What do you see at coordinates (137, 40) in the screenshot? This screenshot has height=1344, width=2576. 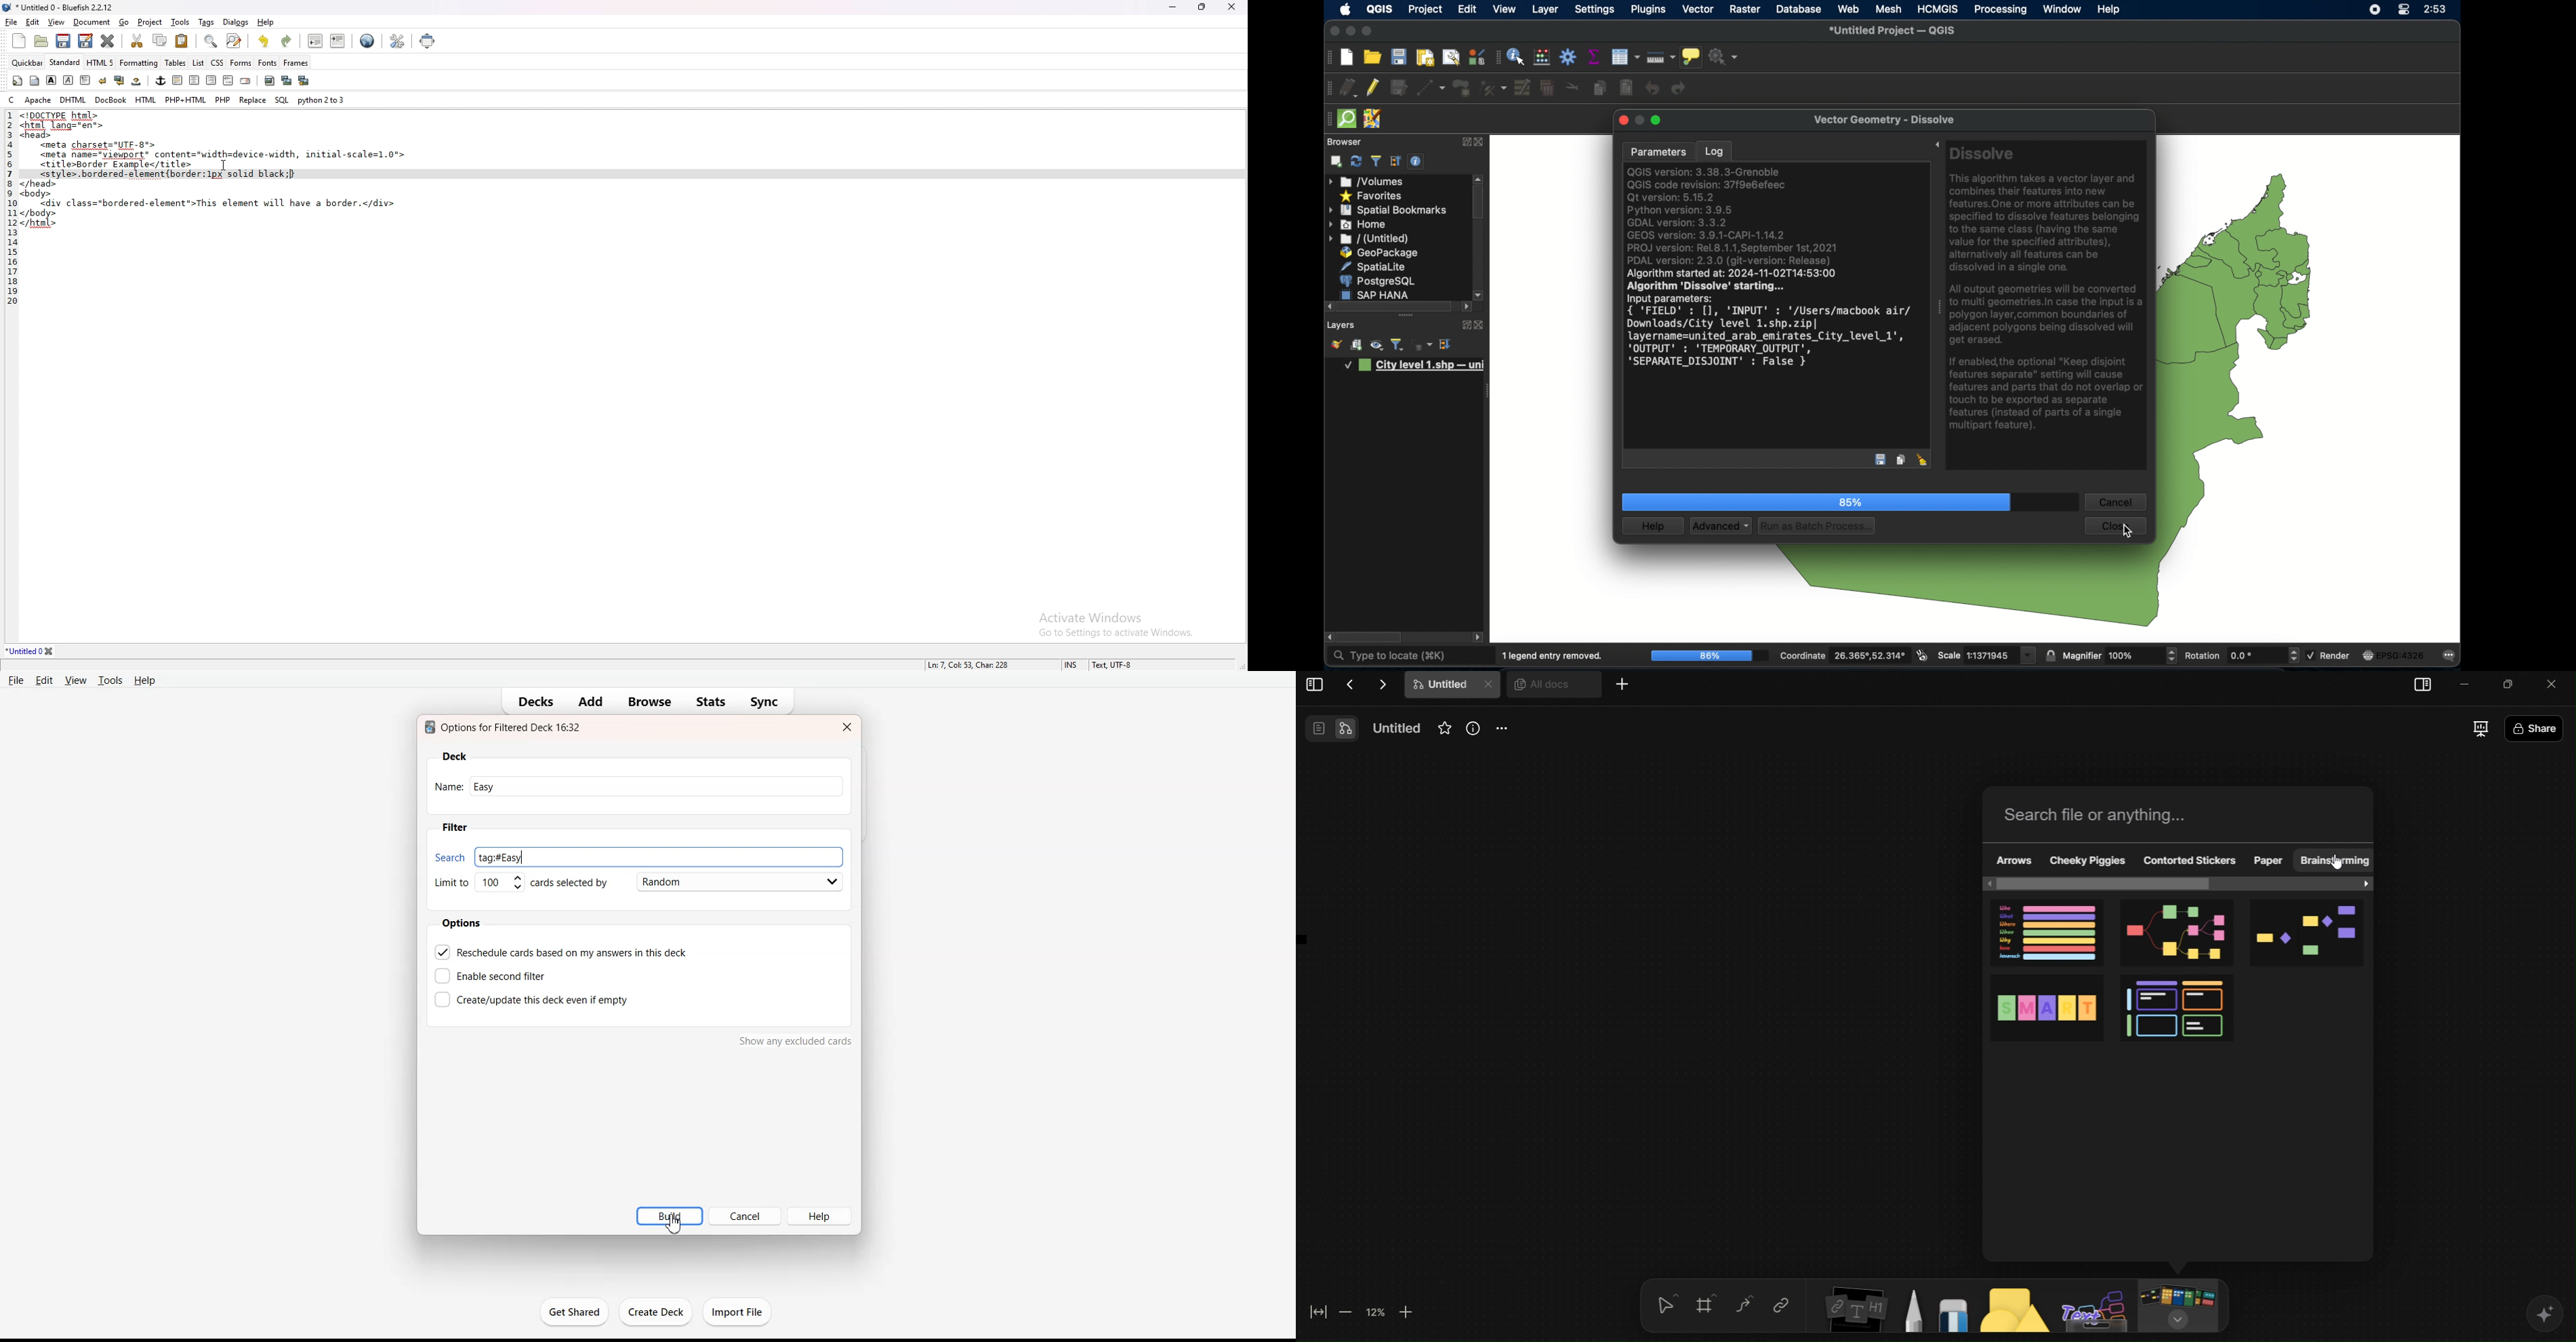 I see `cut` at bounding box center [137, 40].